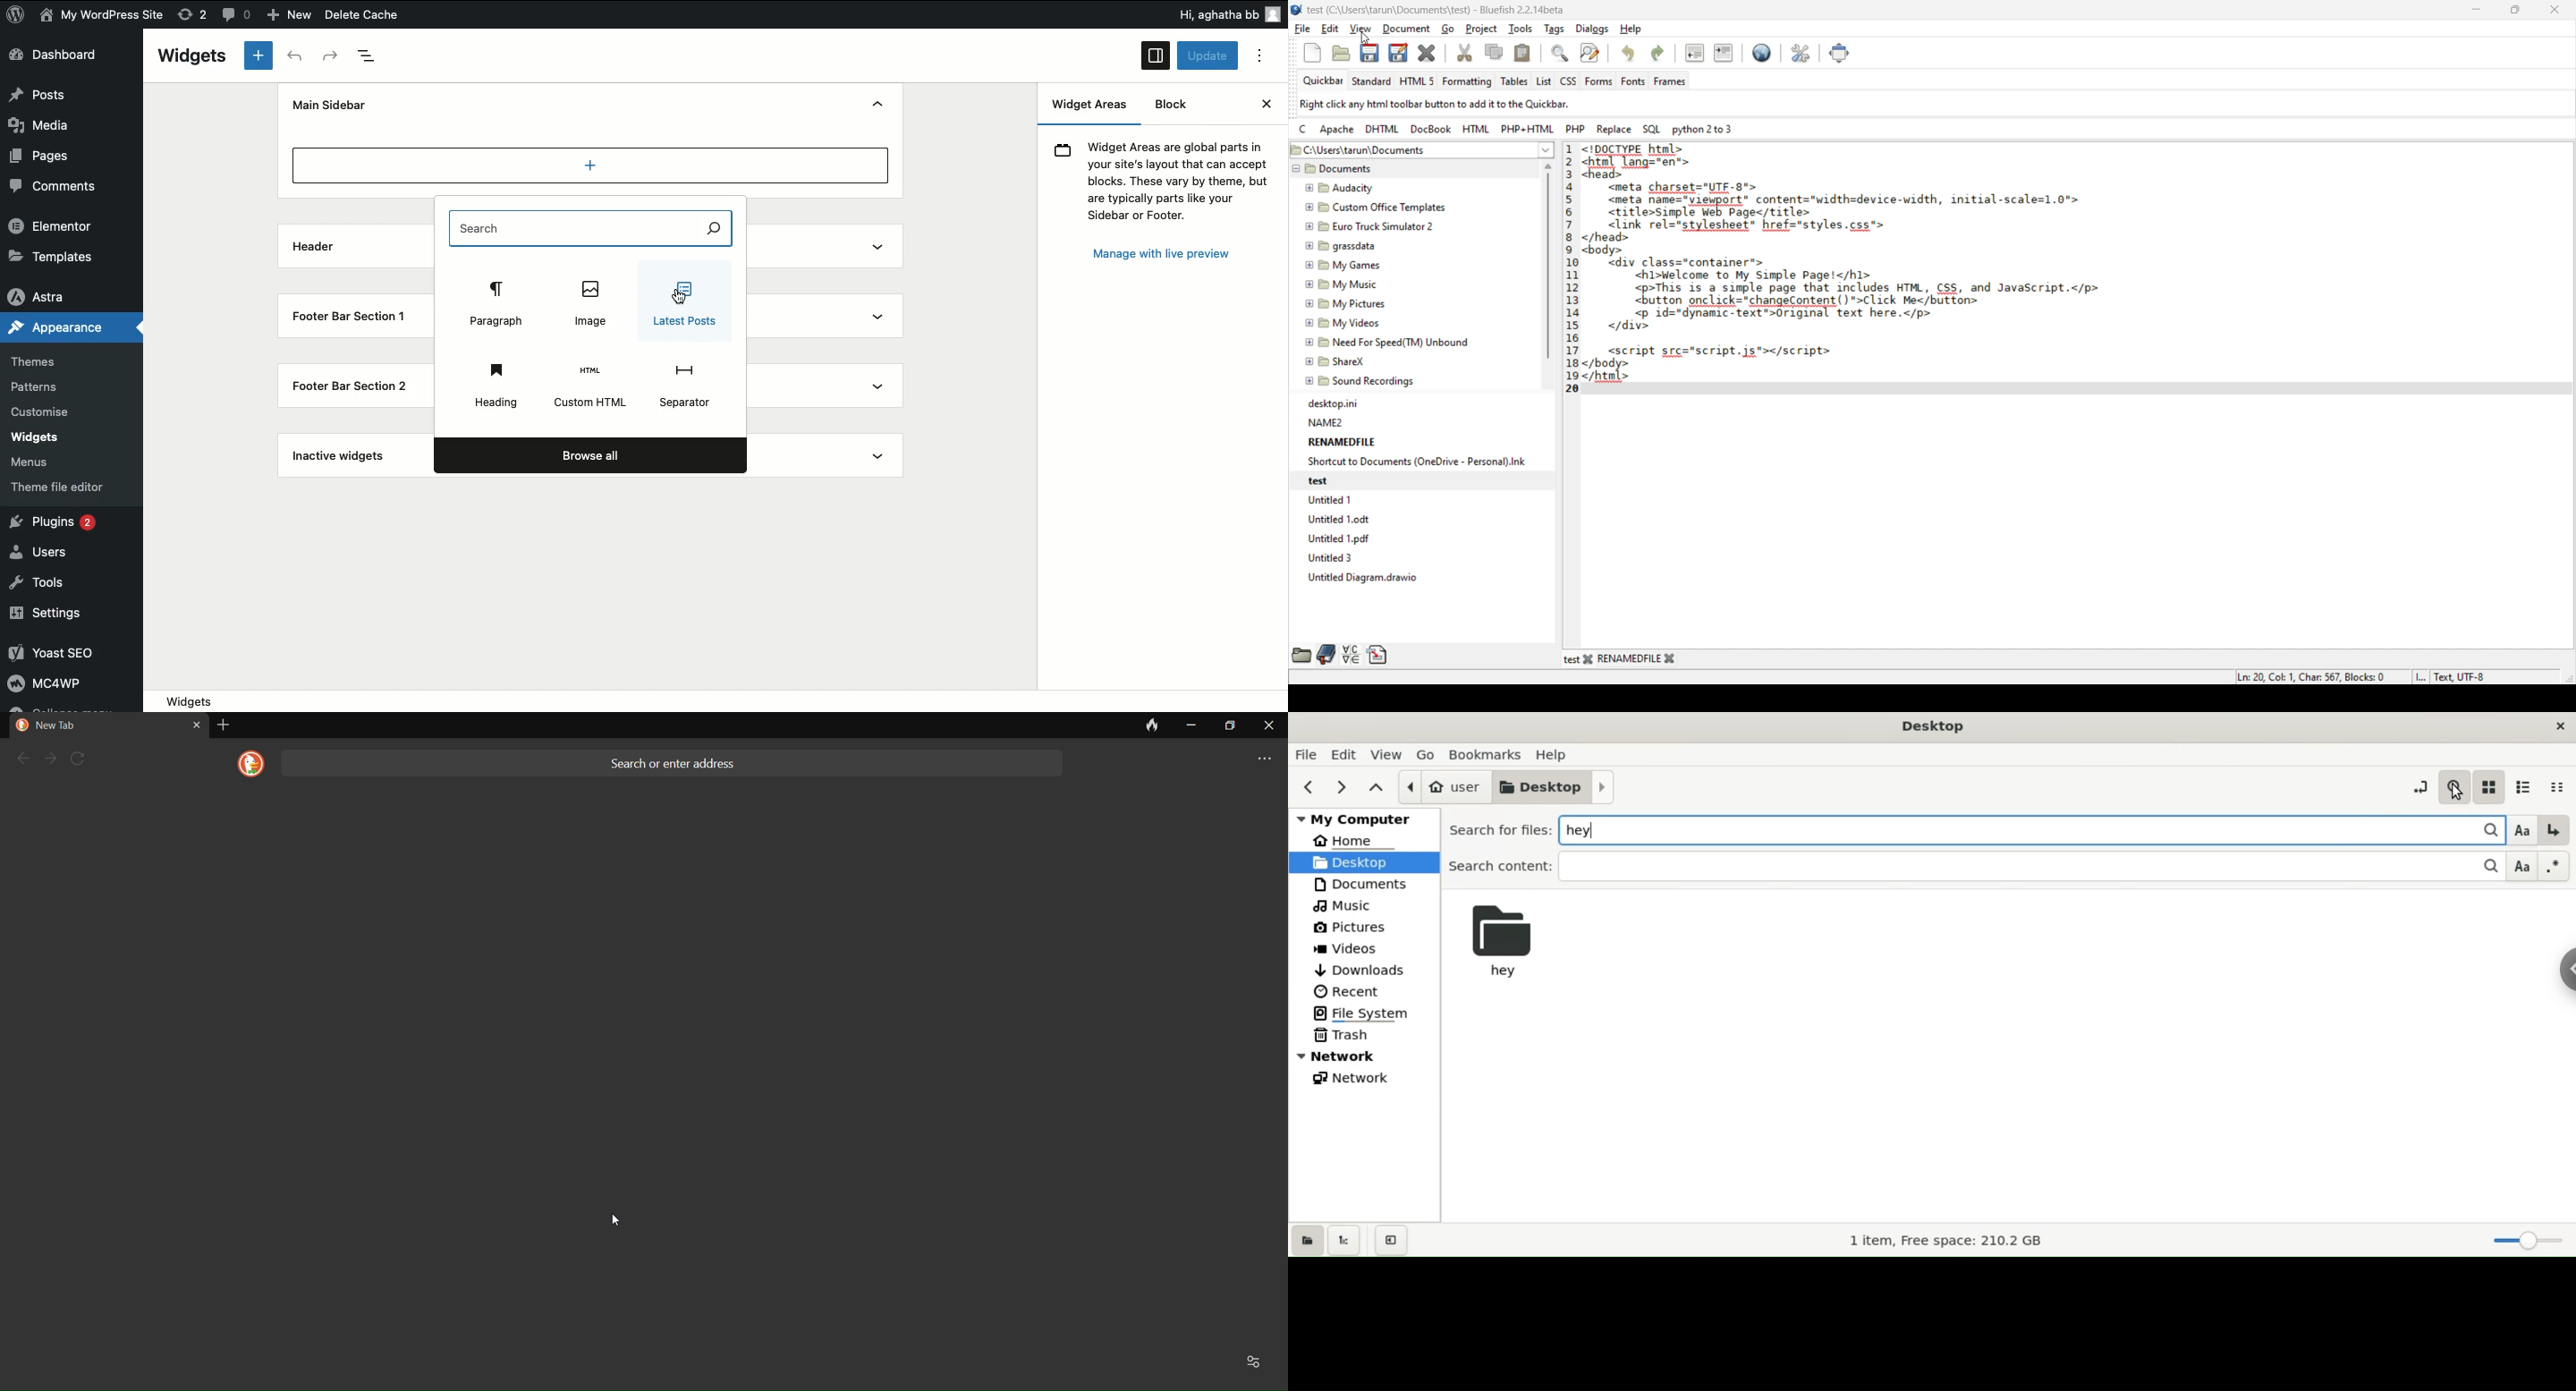 The image size is (2576, 1400). Describe the element at coordinates (330, 105) in the screenshot. I see `Main sidebar` at that location.